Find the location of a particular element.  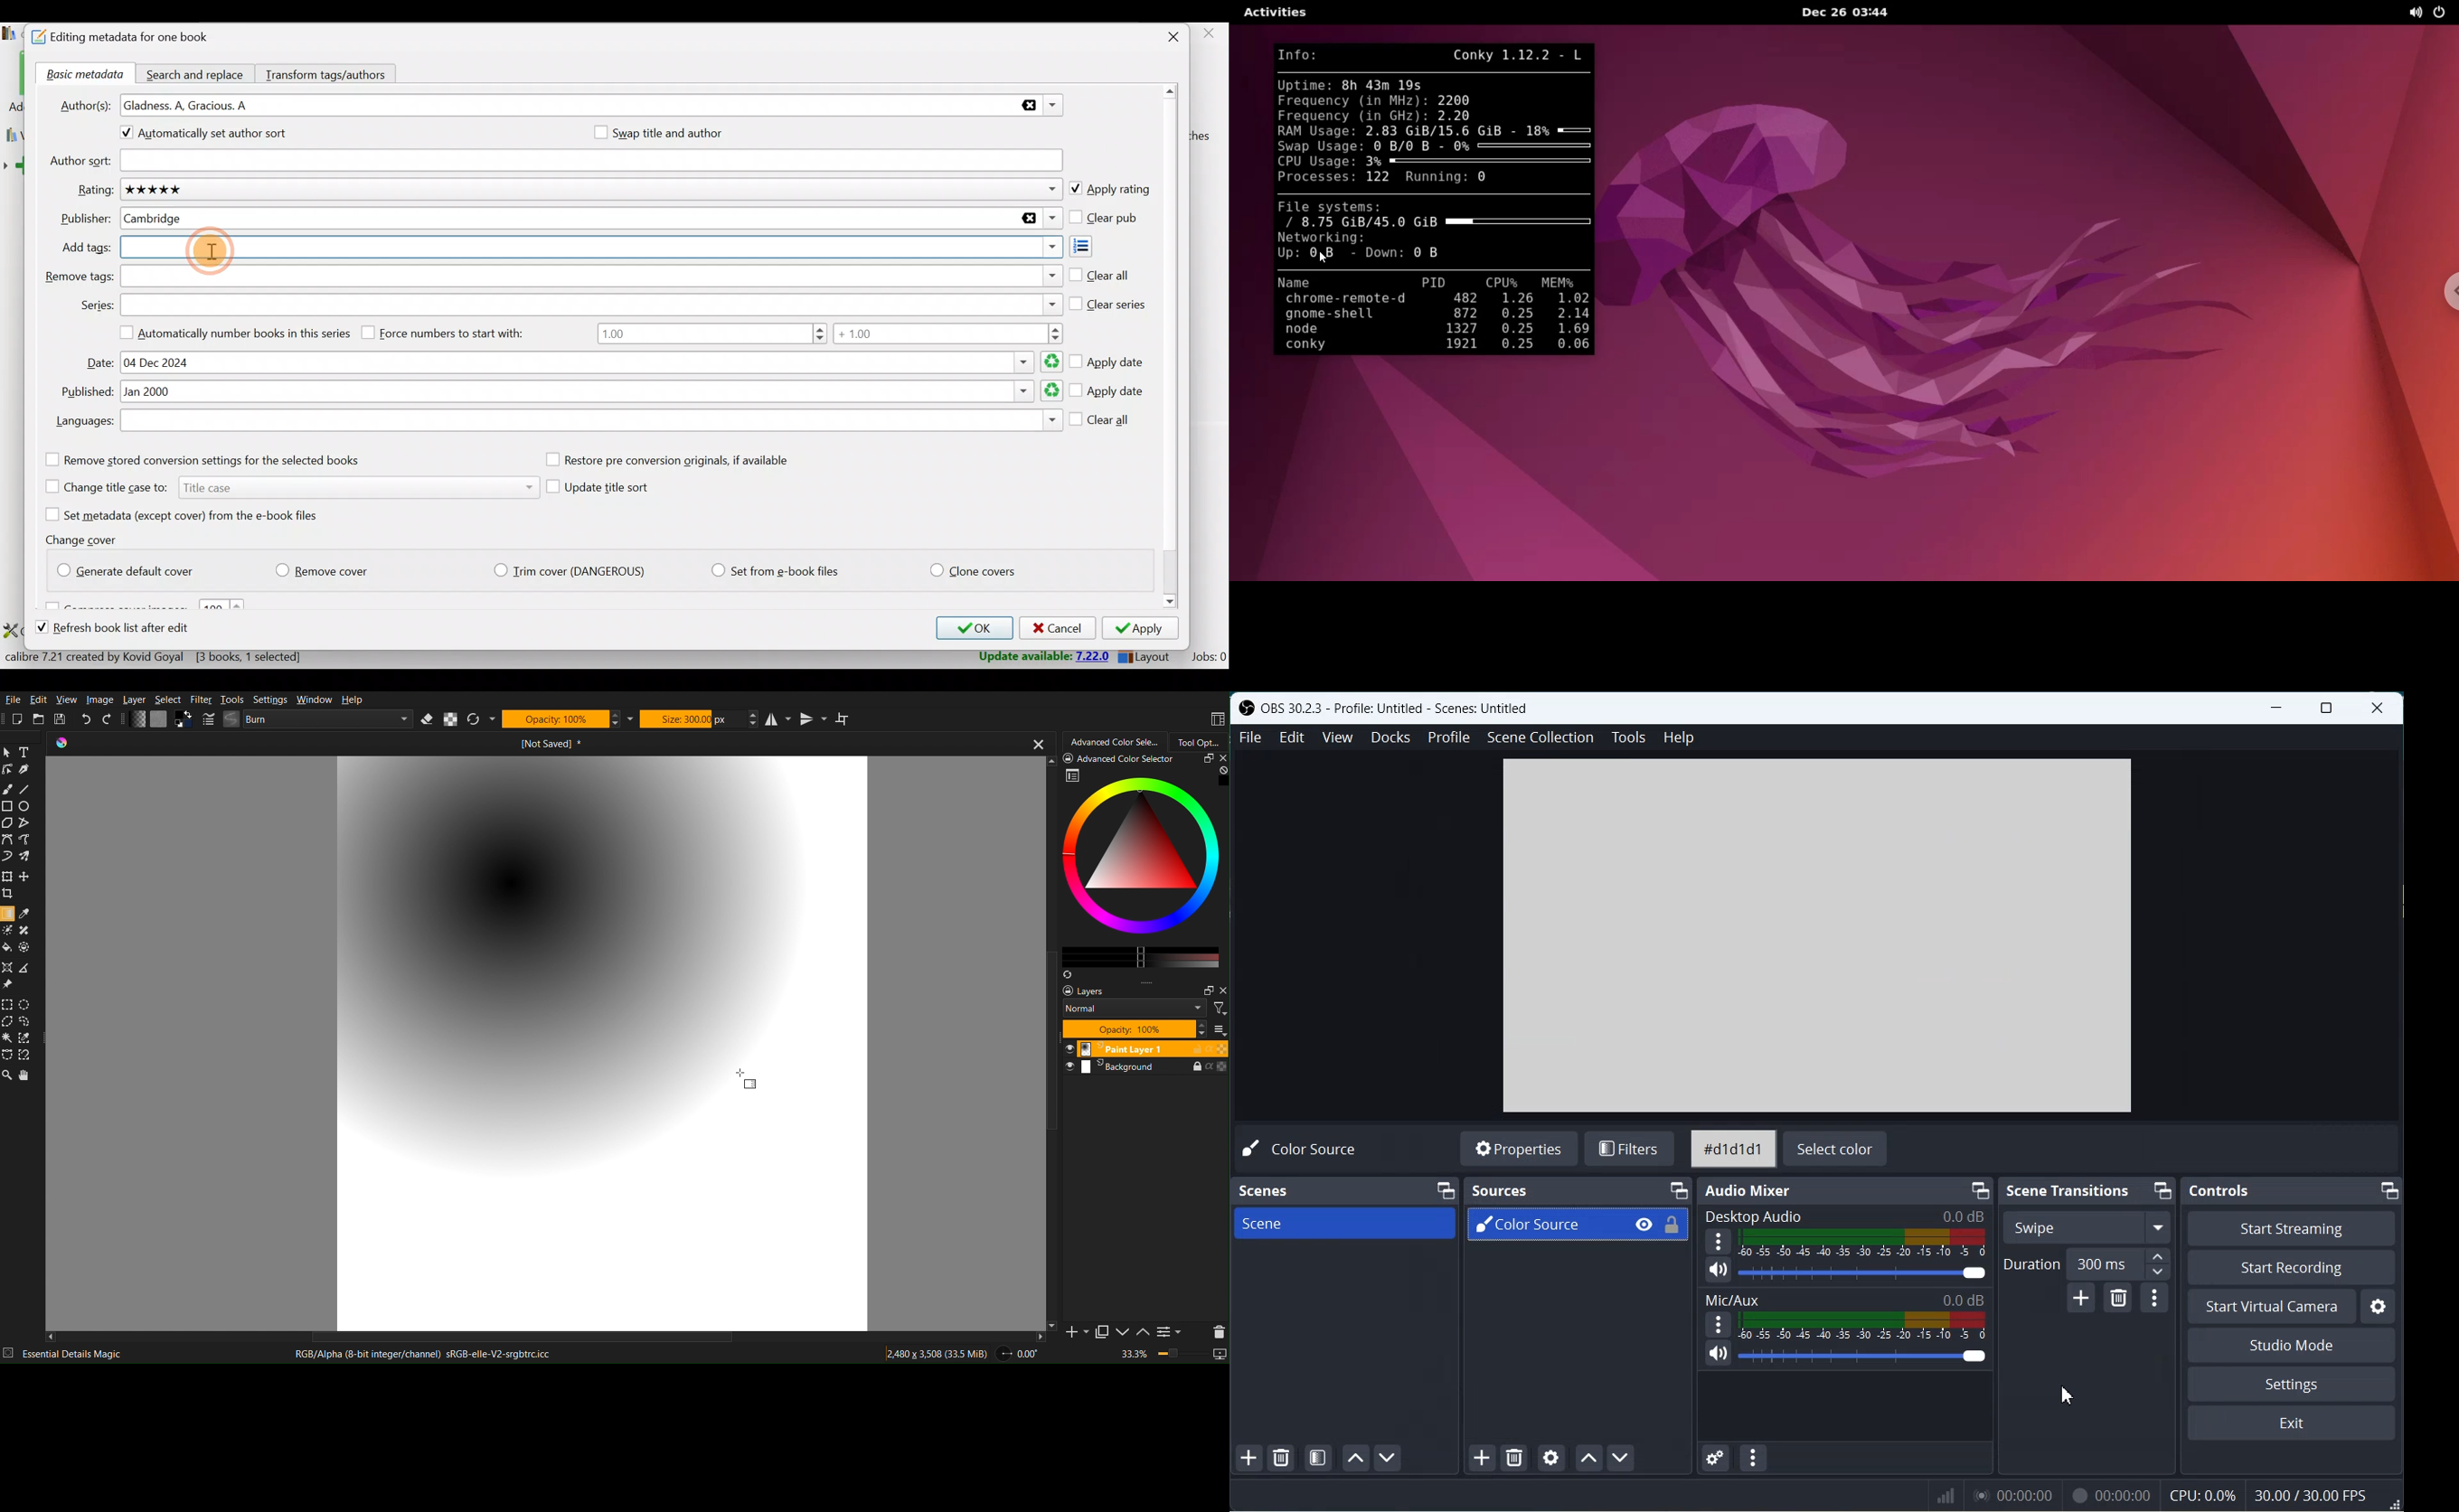

Volume Adjuster is located at coordinates (1864, 1357).